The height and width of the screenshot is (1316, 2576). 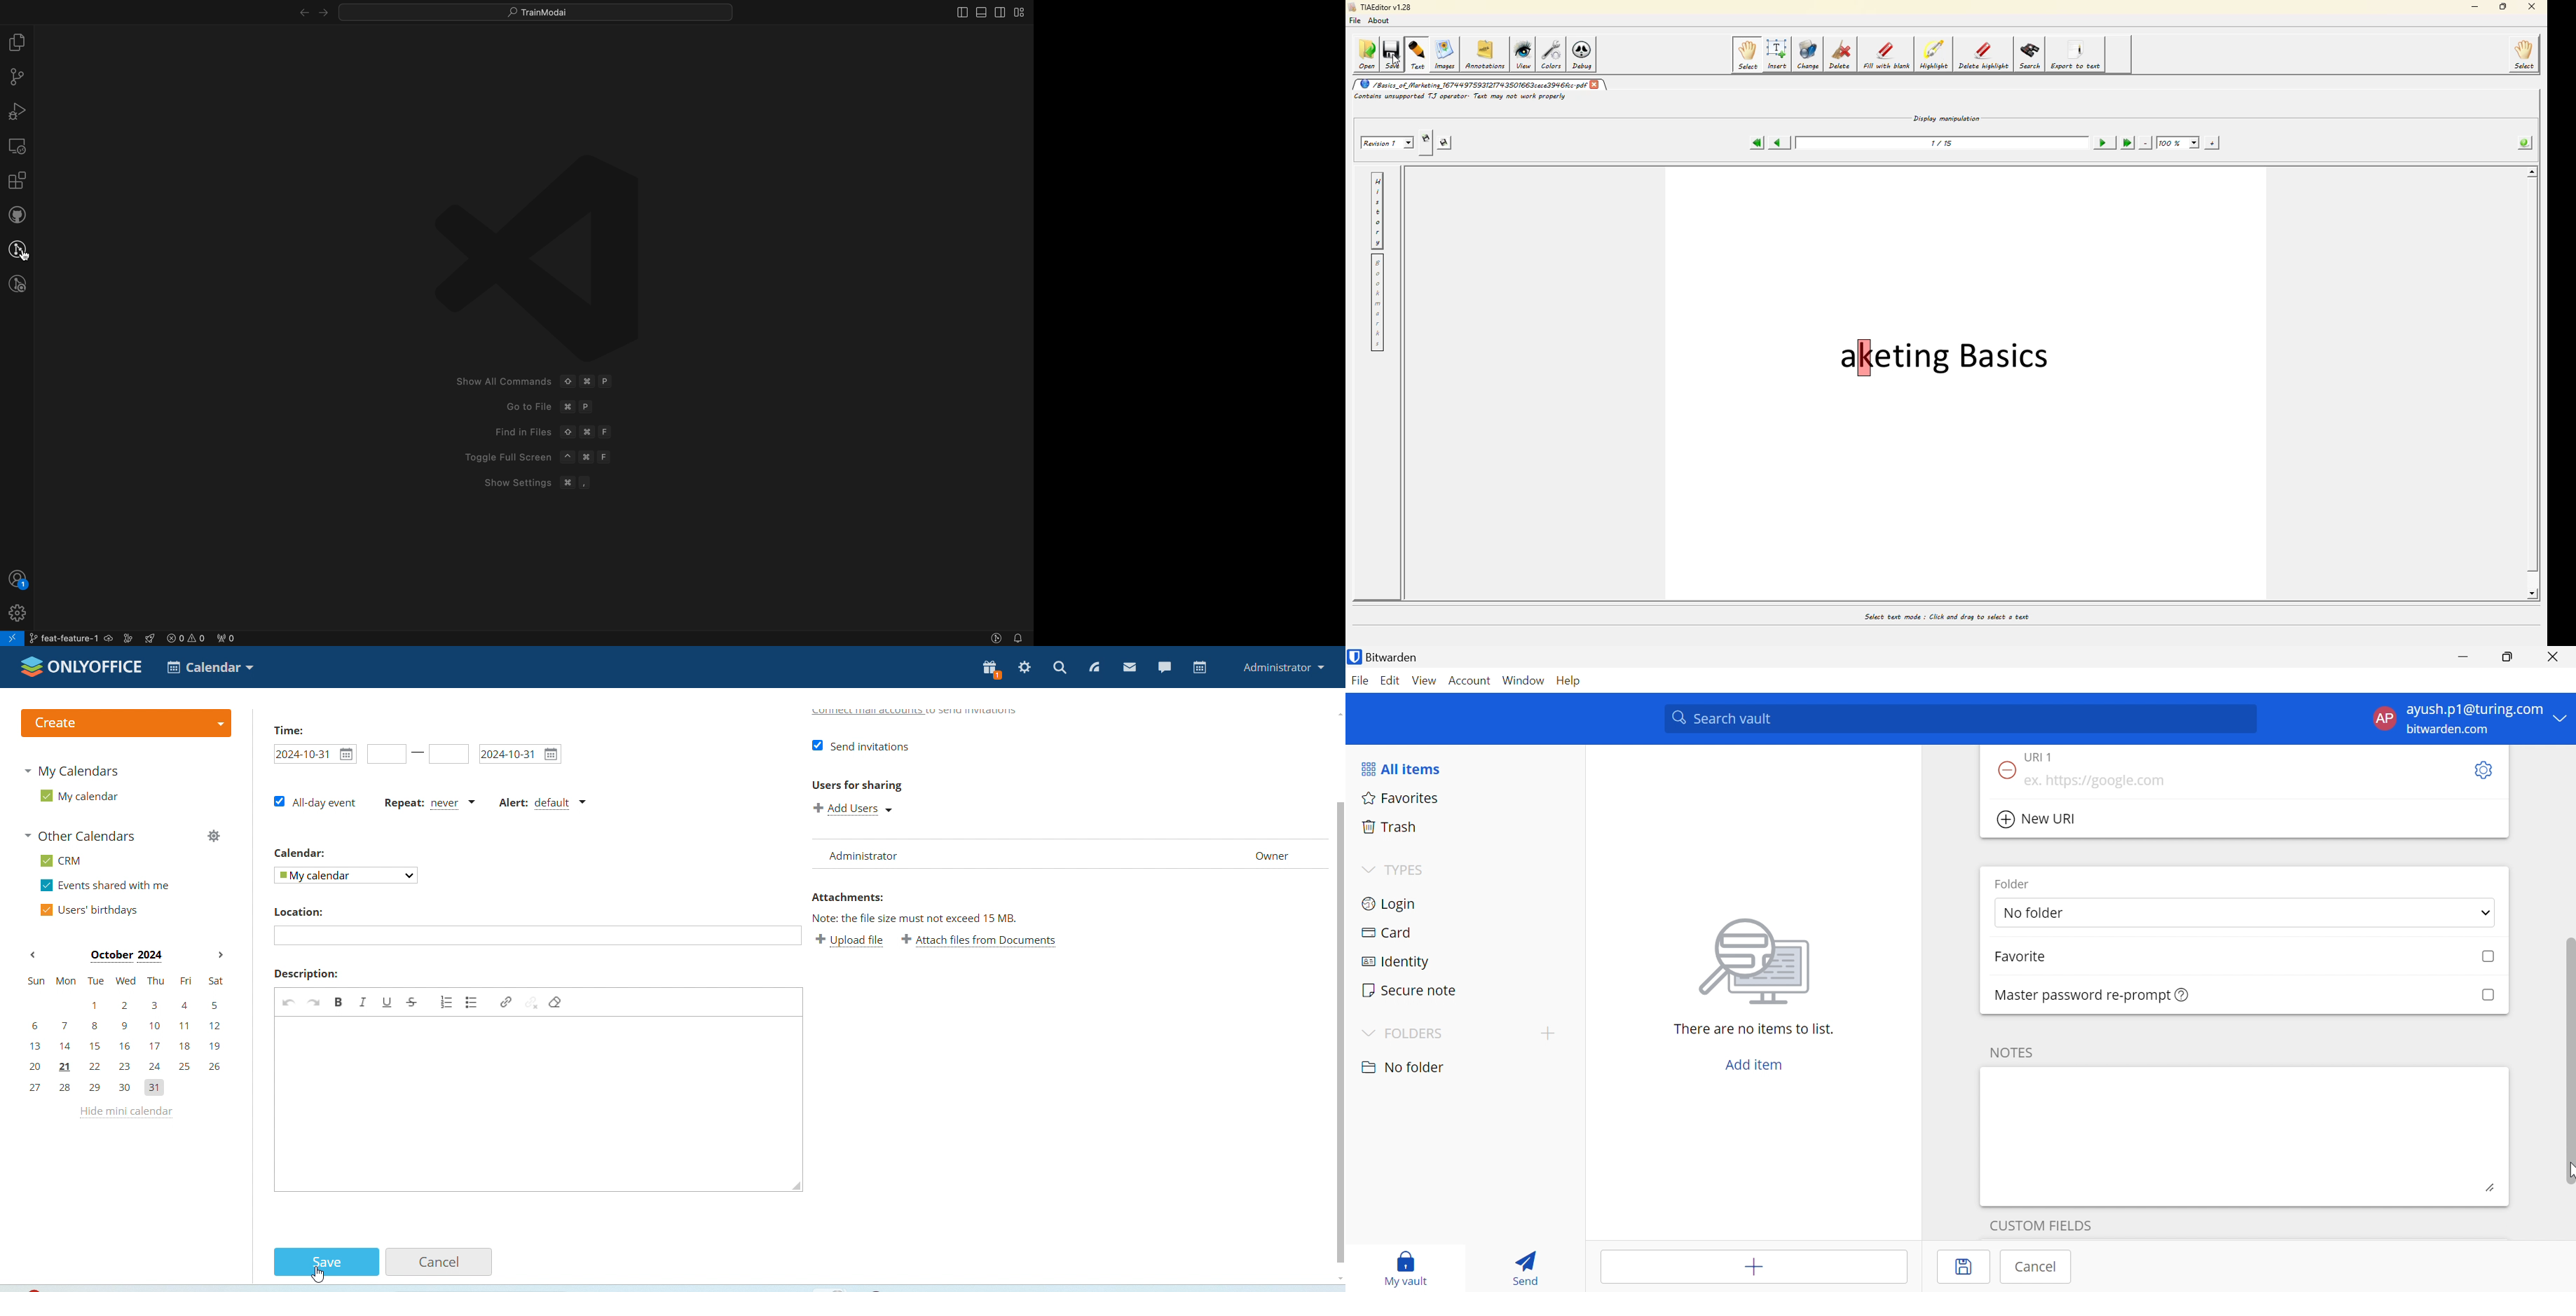 What do you see at coordinates (17, 613) in the screenshot?
I see `Settings ` at bounding box center [17, 613].